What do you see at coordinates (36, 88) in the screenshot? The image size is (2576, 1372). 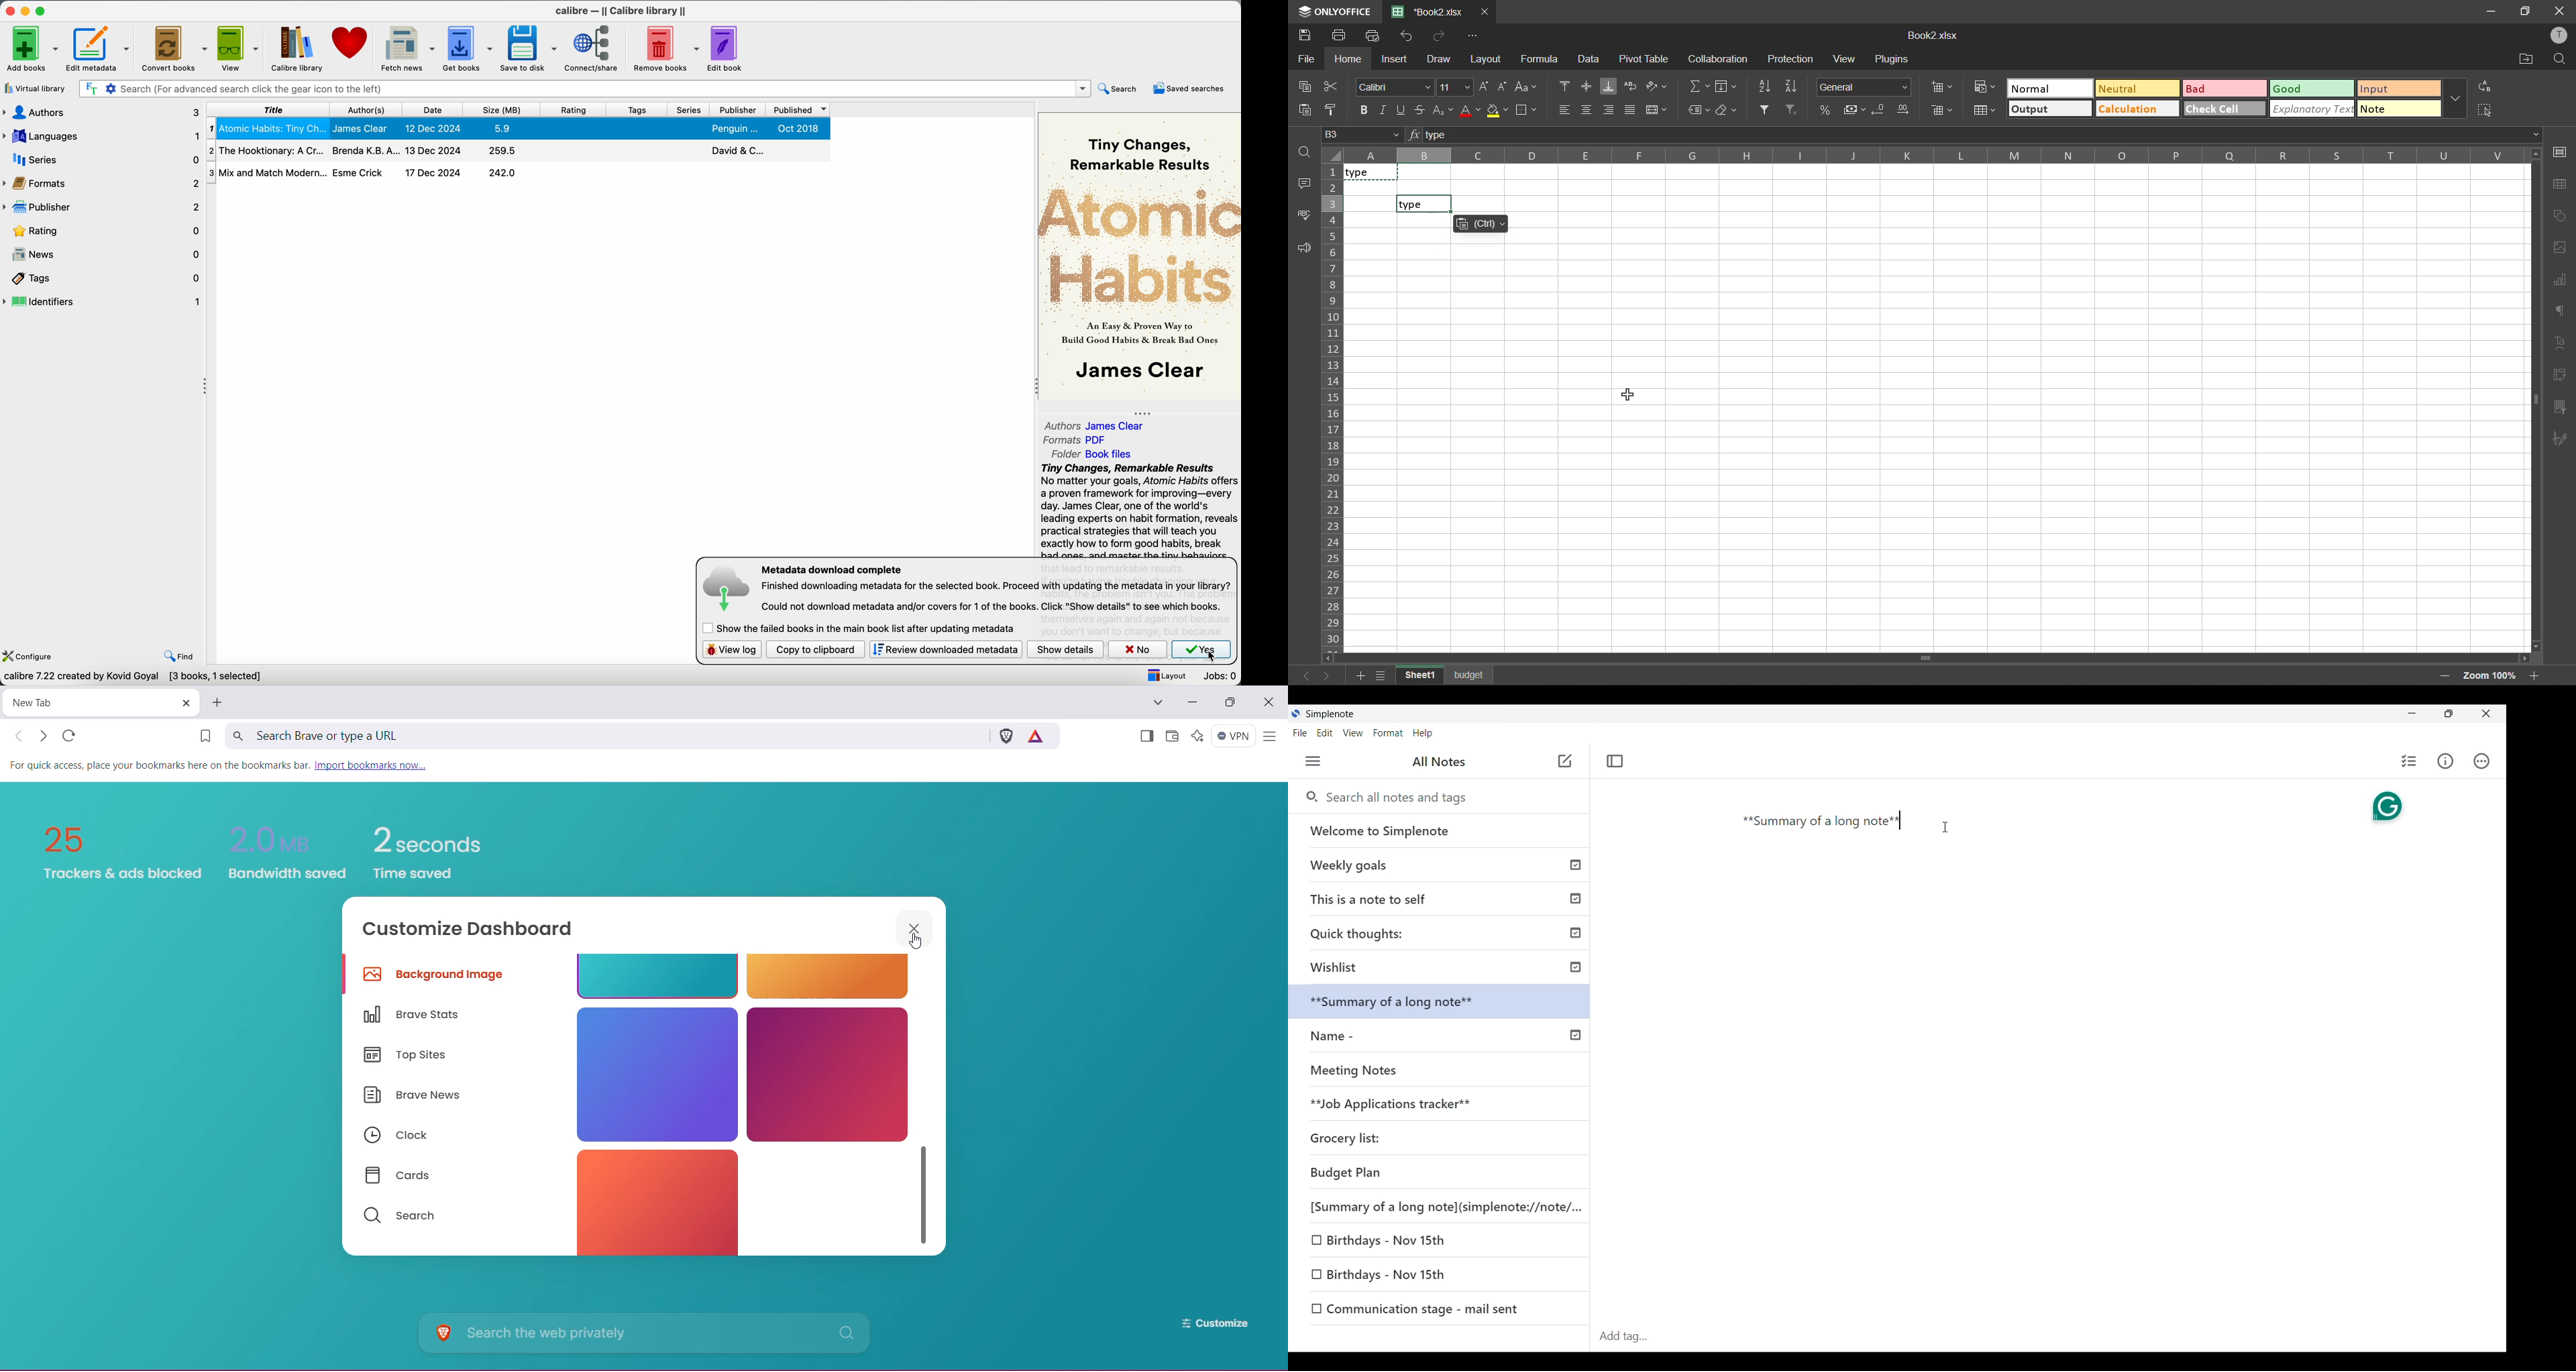 I see `virtual library` at bounding box center [36, 88].